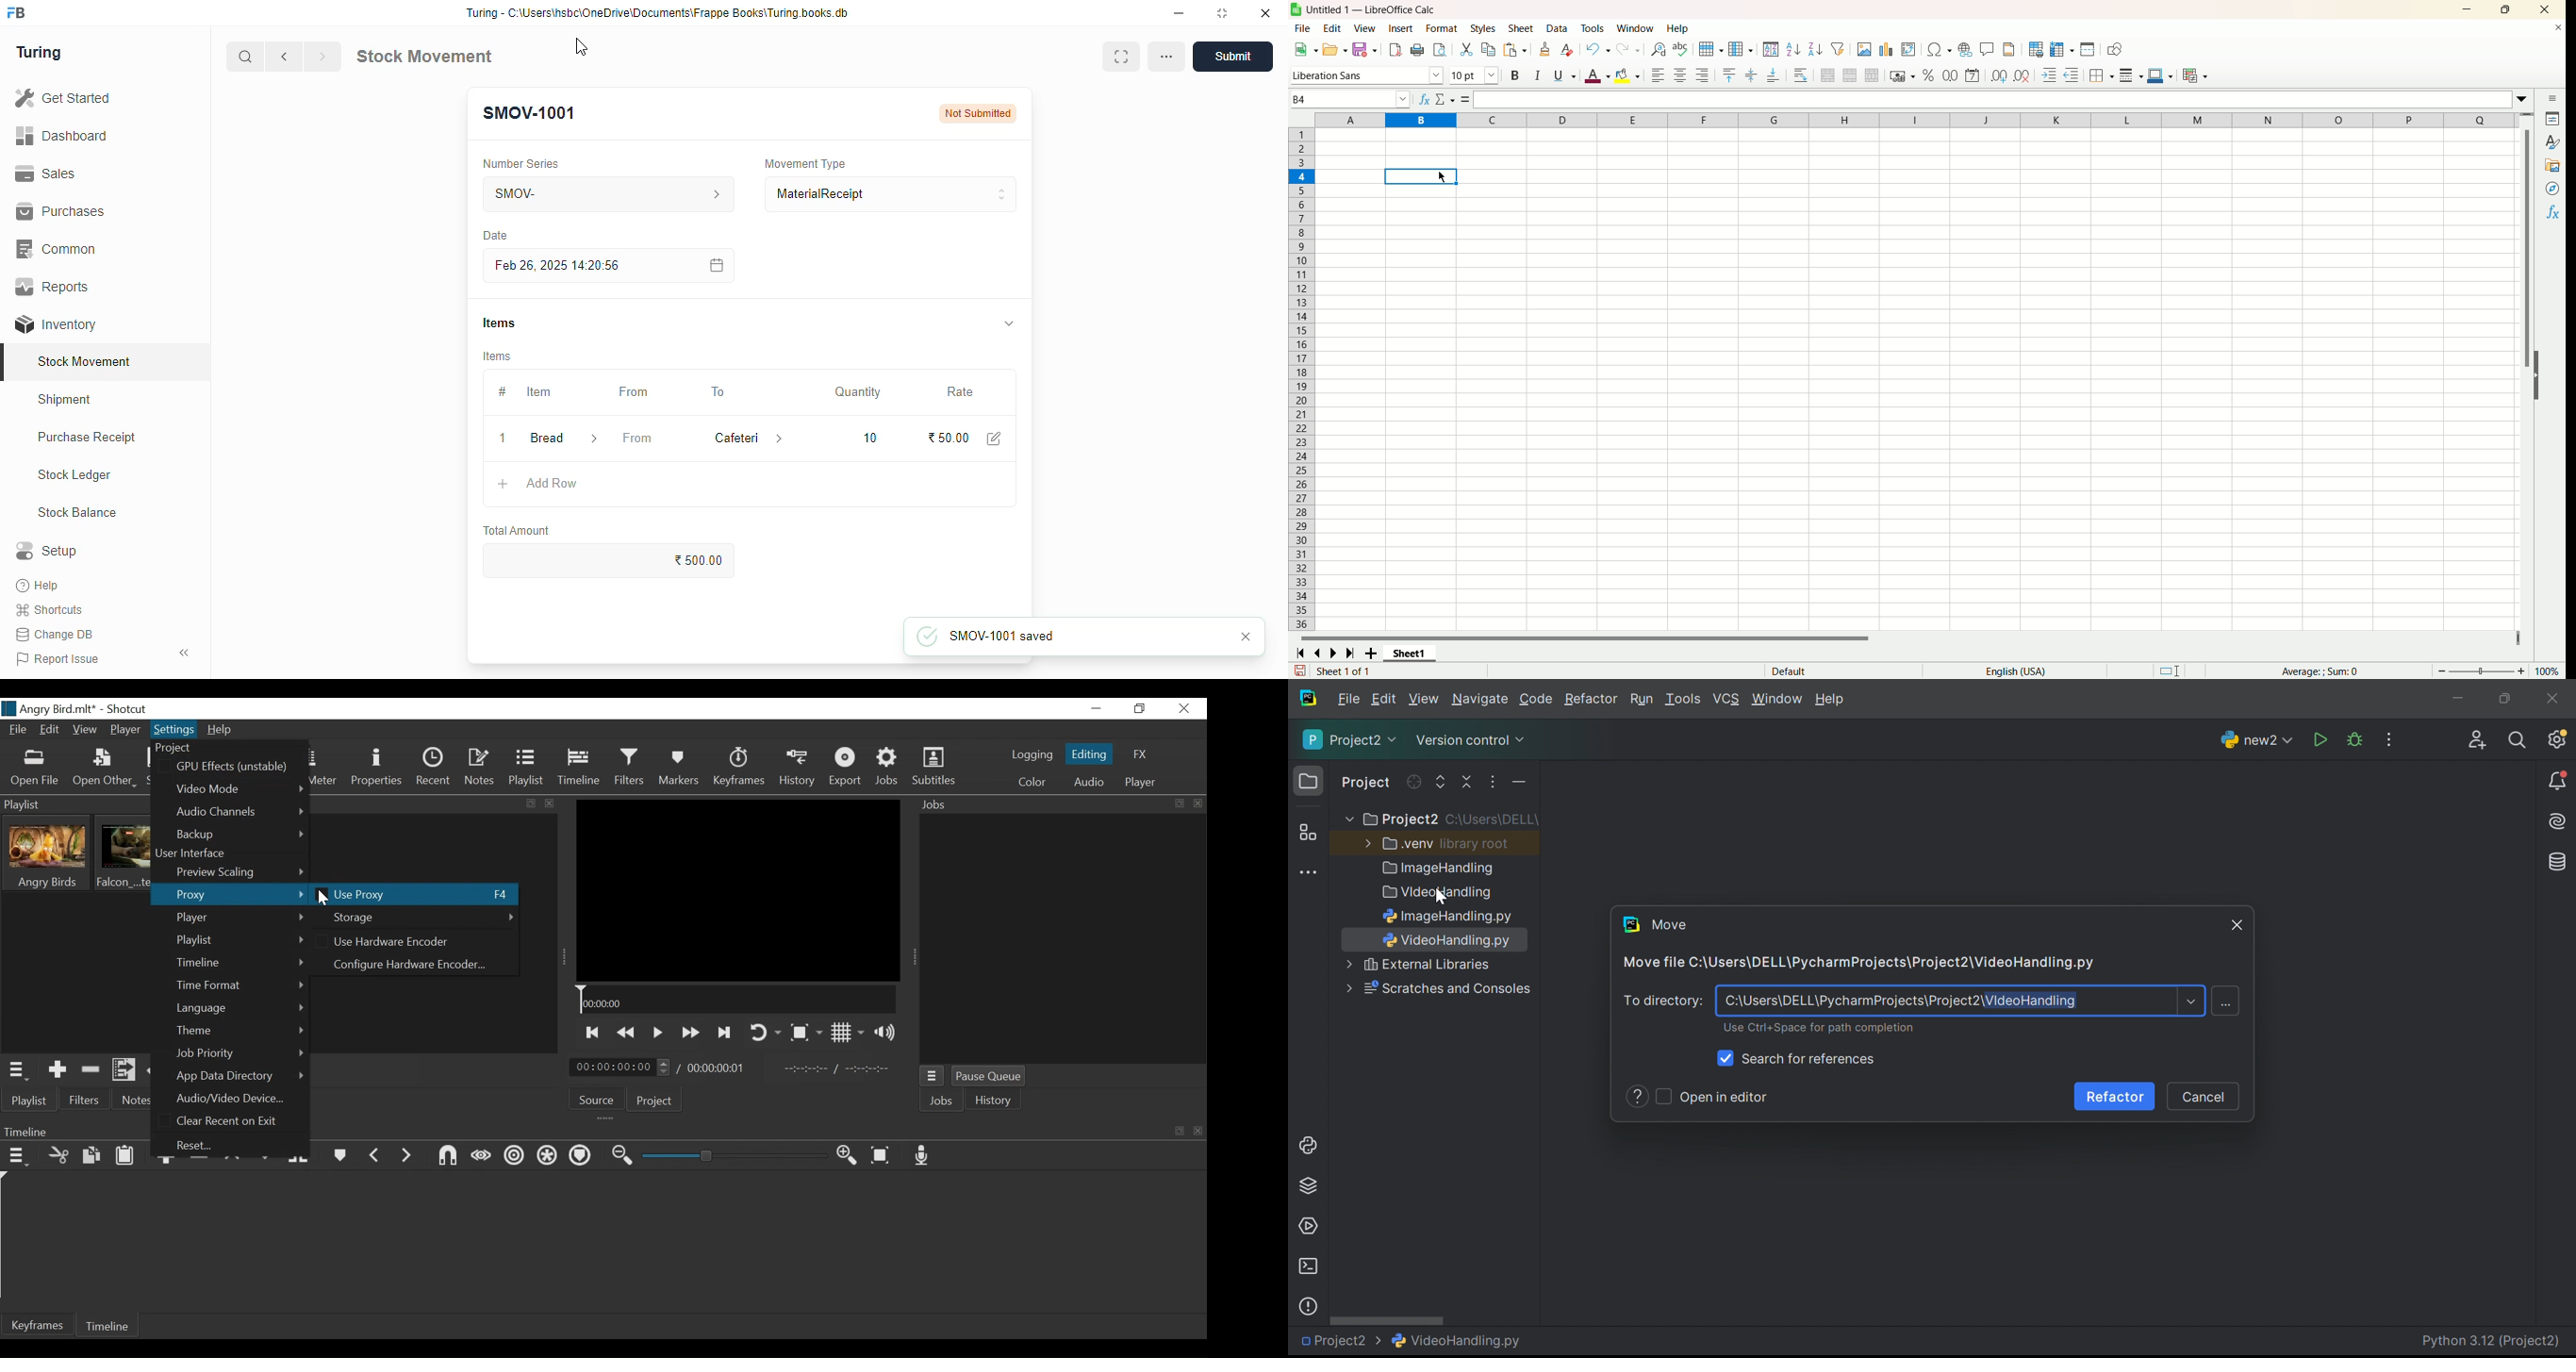  What do you see at coordinates (870, 439) in the screenshot?
I see `10` at bounding box center [870, 439].